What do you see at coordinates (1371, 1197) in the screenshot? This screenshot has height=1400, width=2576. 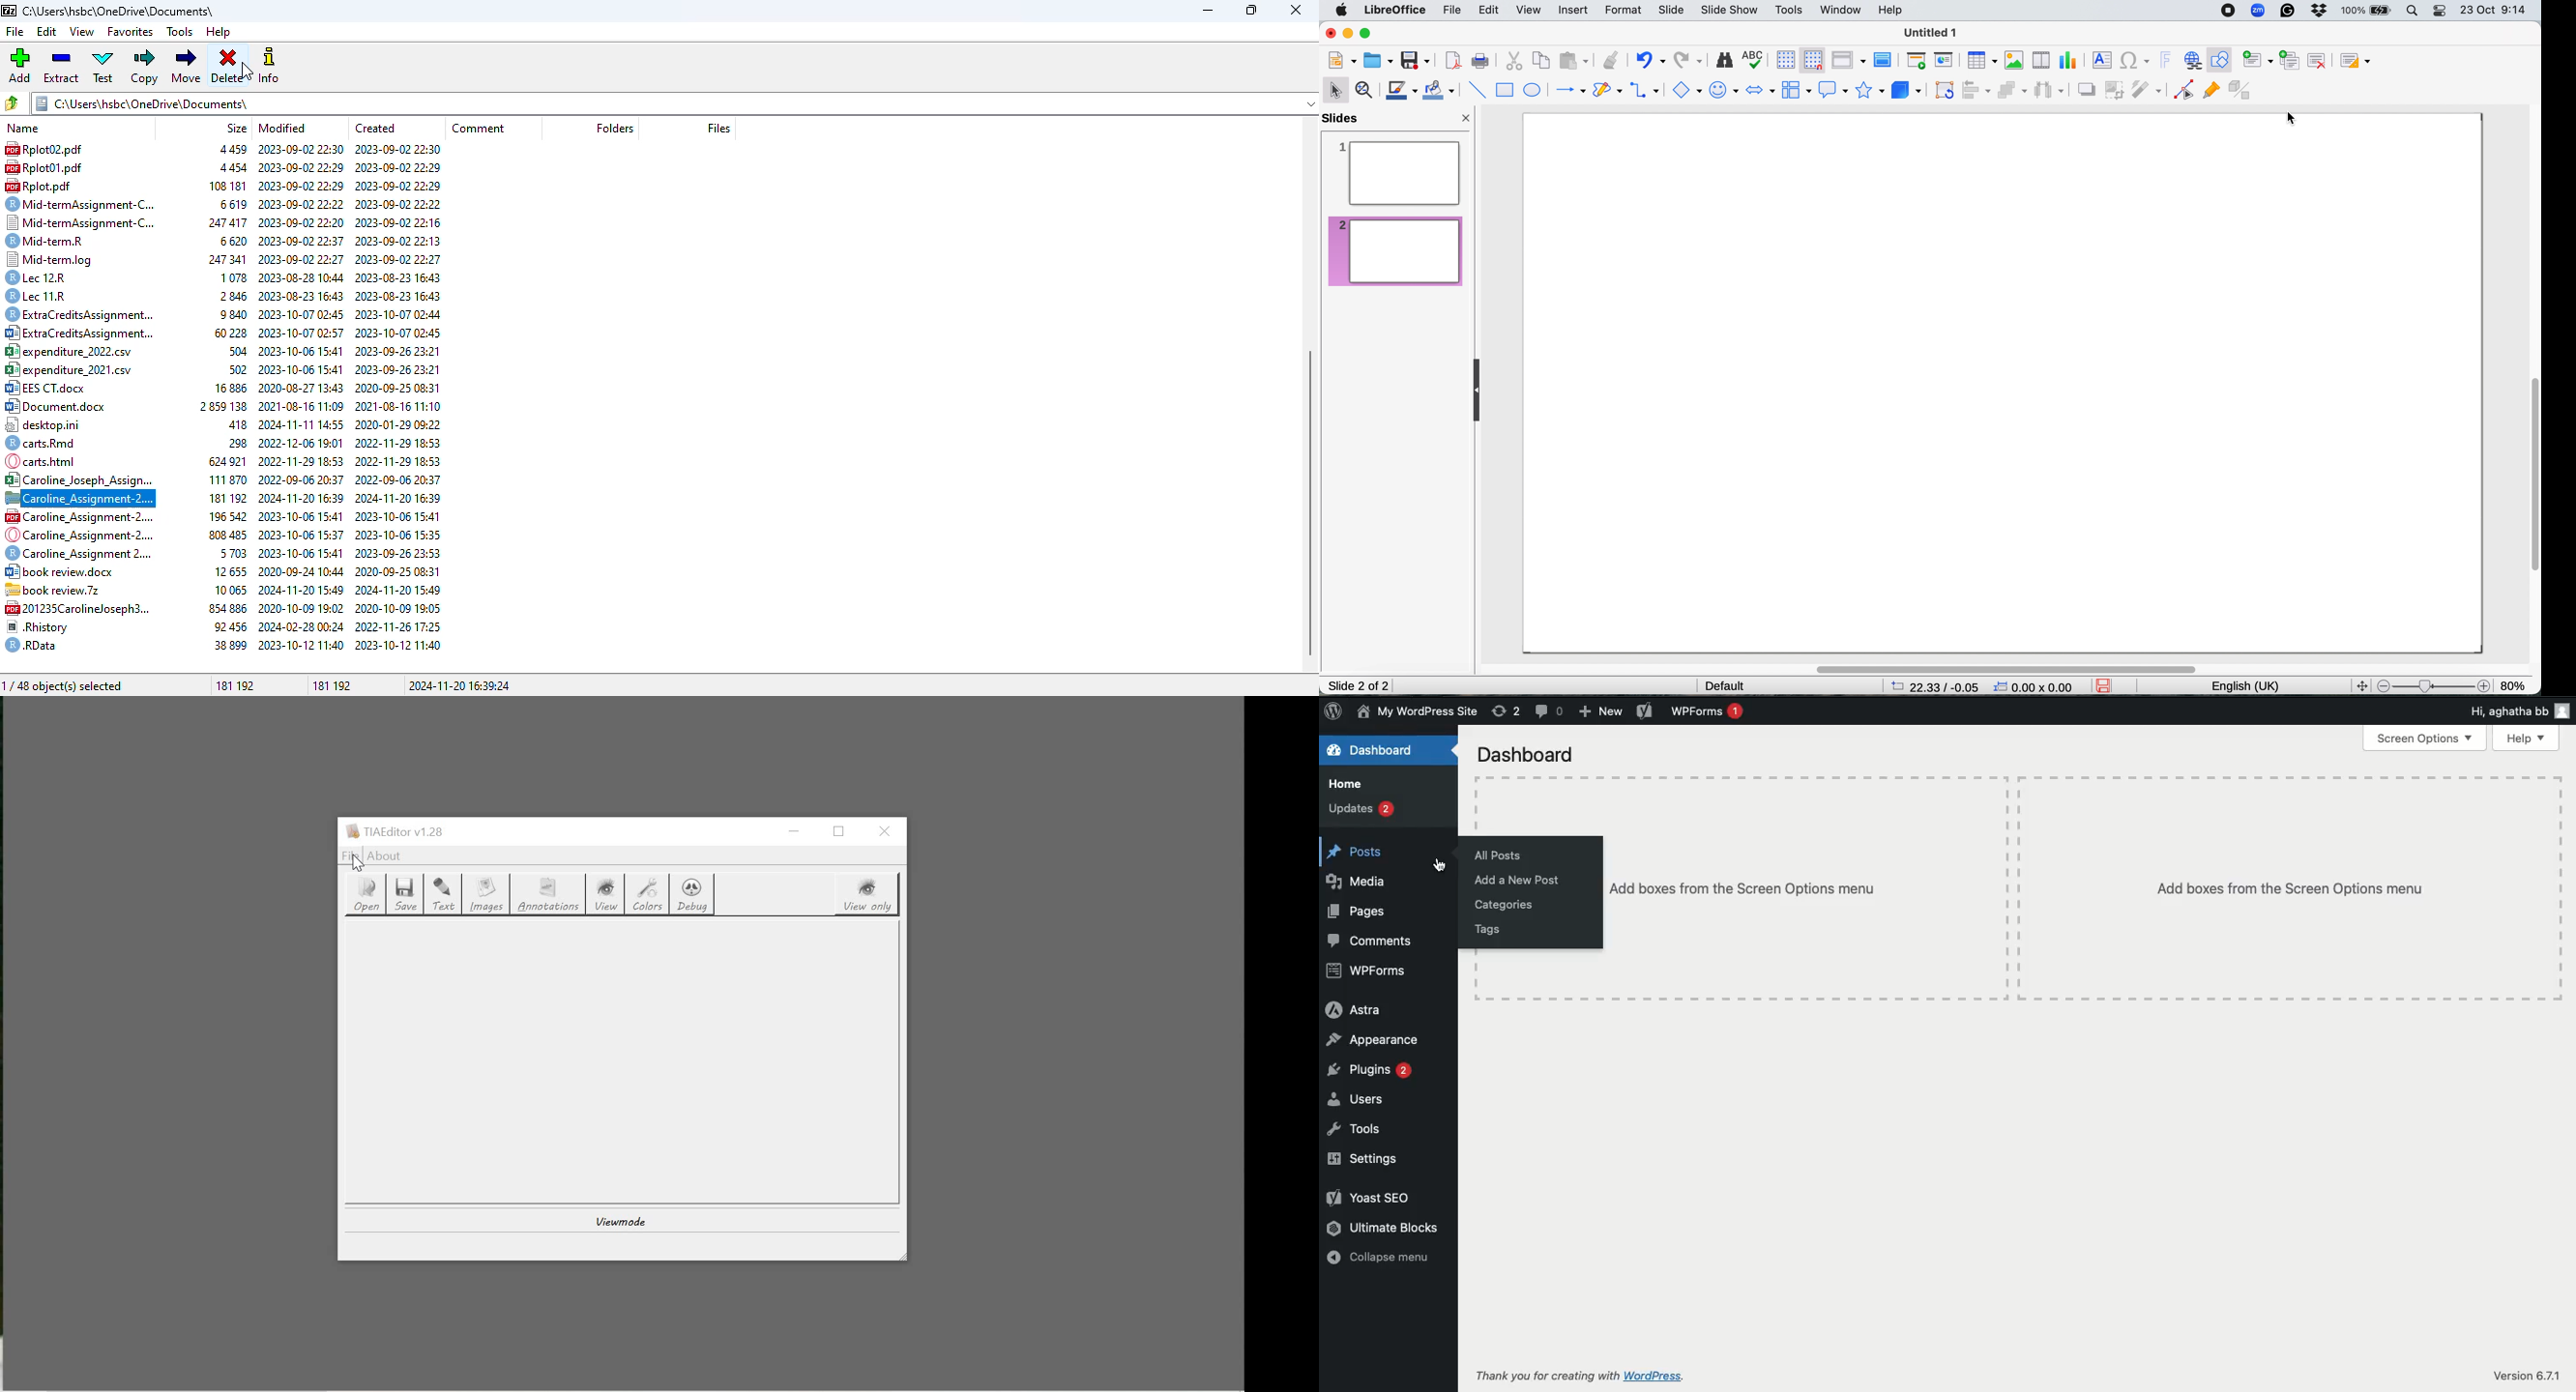 I see `Yoast` at bounding box center [1371, 1197].